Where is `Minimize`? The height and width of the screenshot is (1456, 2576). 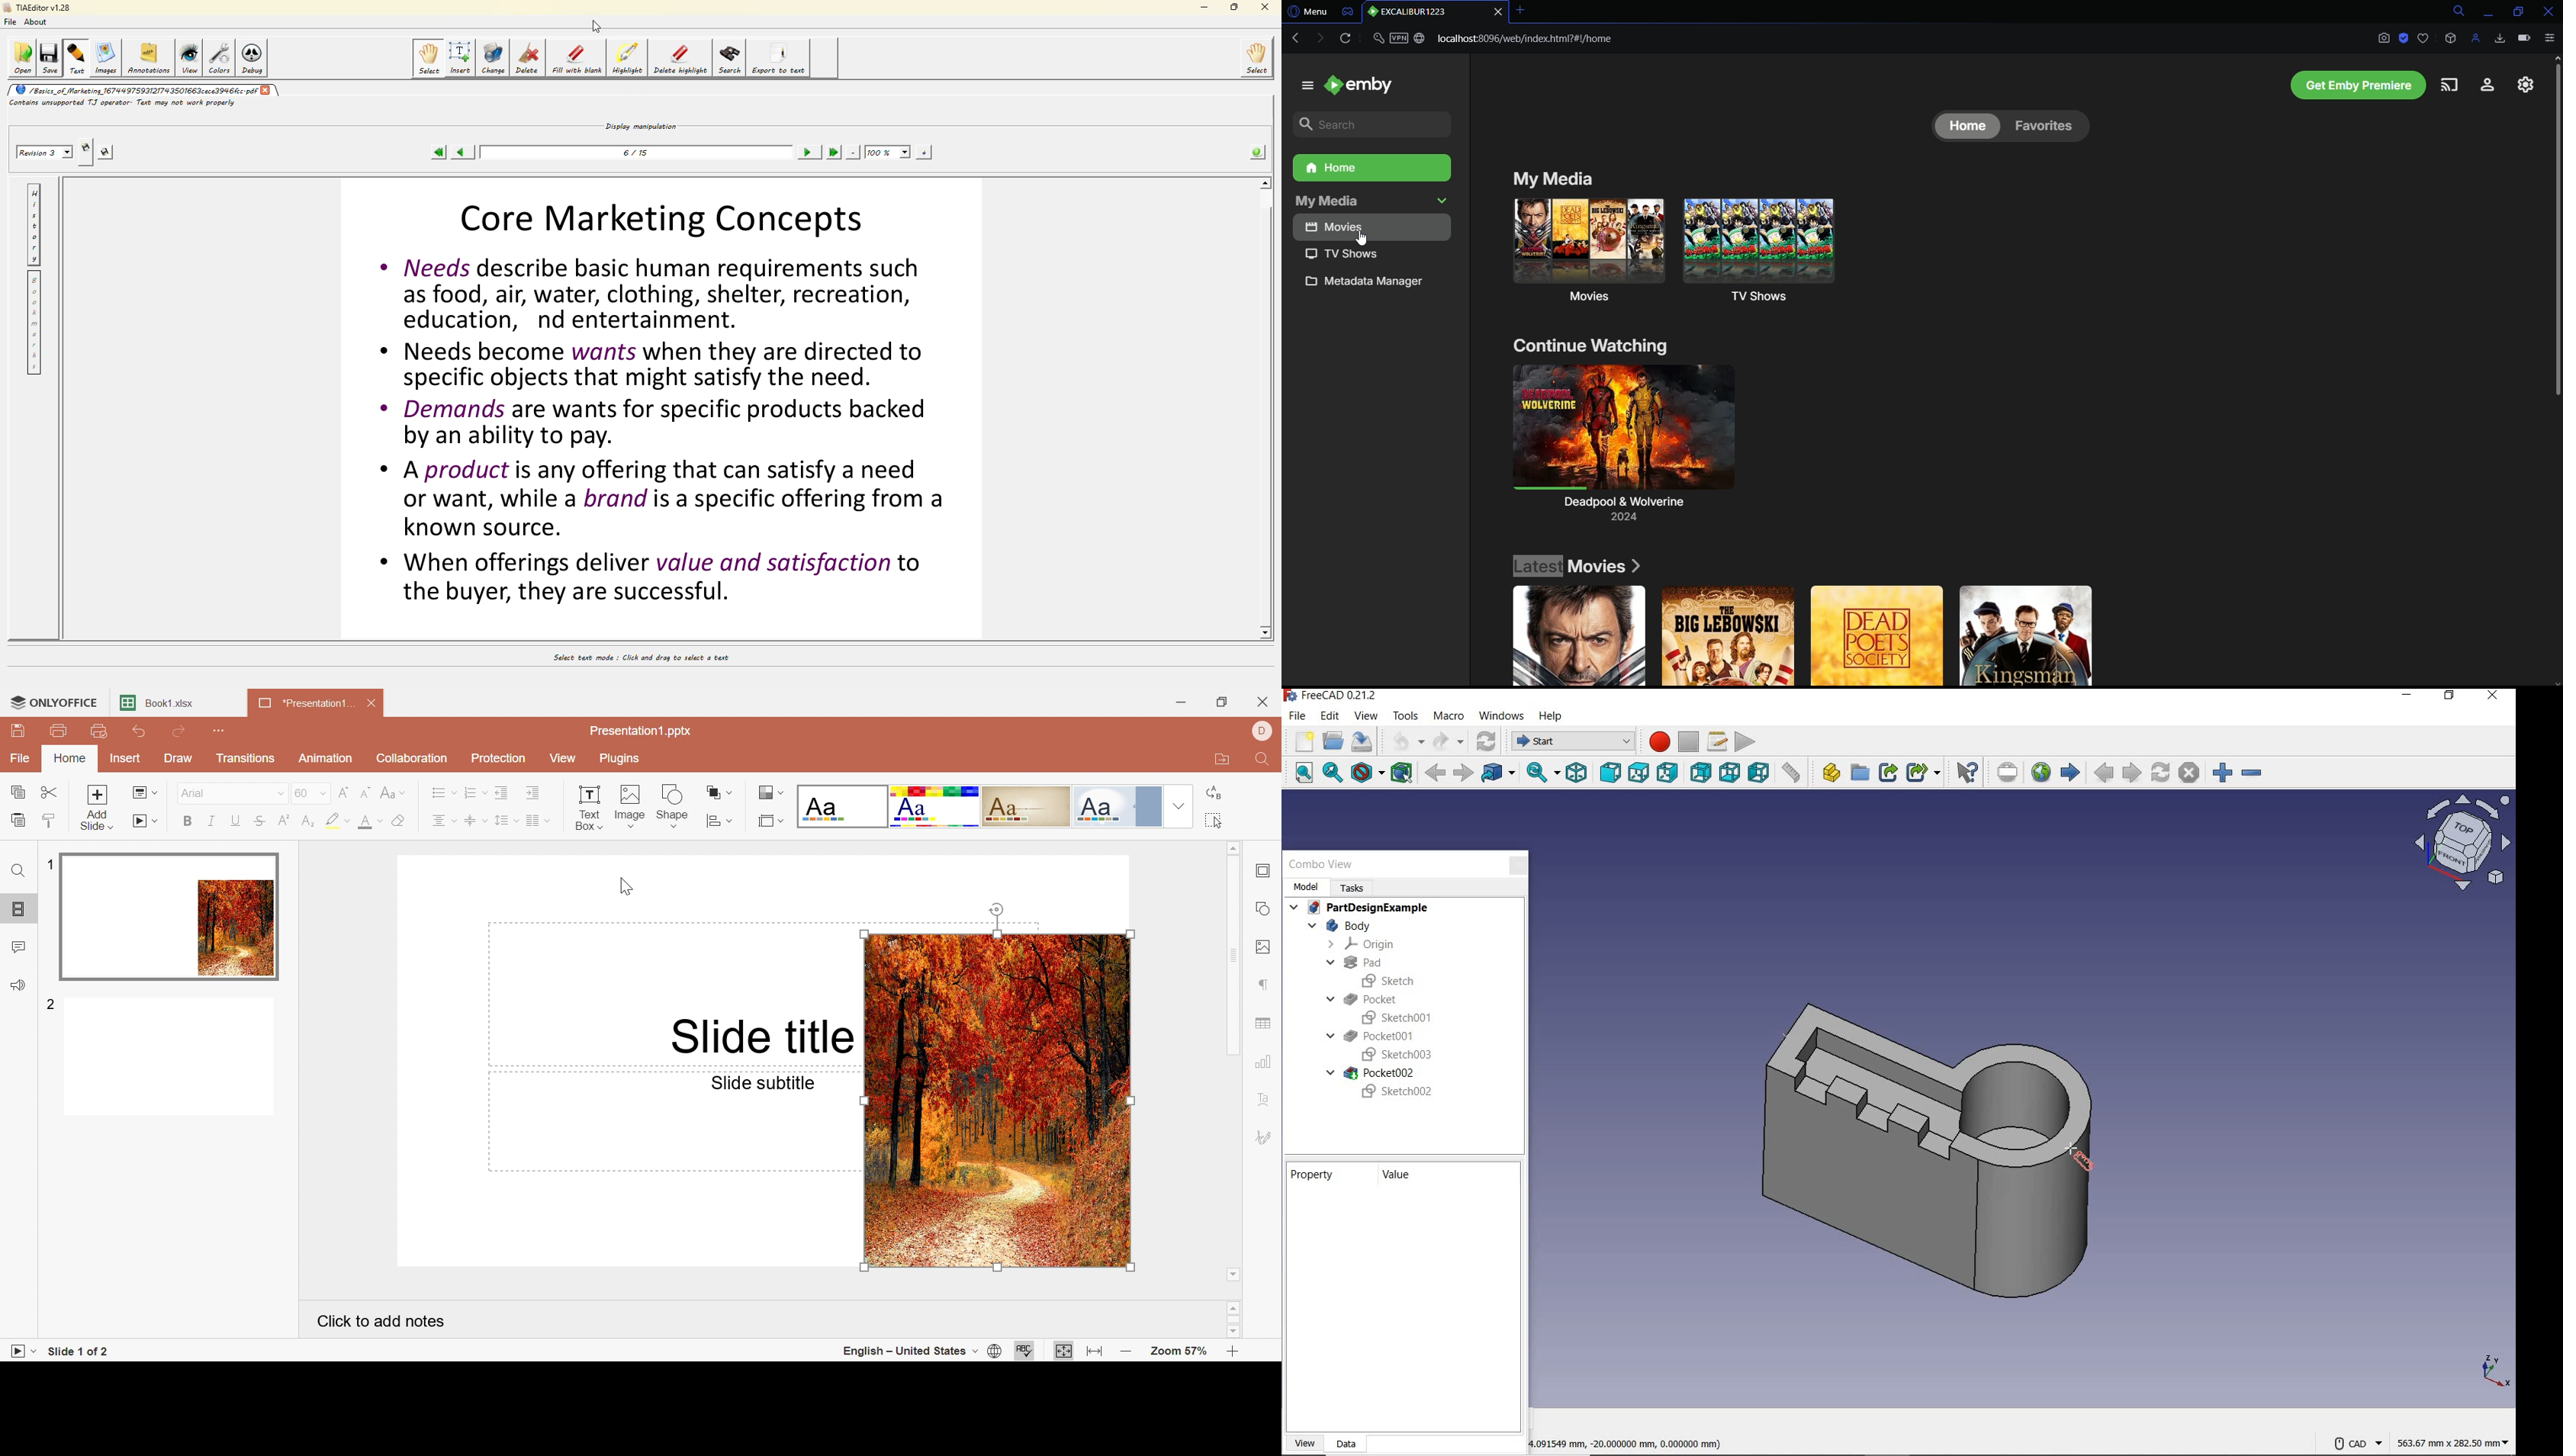 Minimize is located at coordinates (1175, 701).